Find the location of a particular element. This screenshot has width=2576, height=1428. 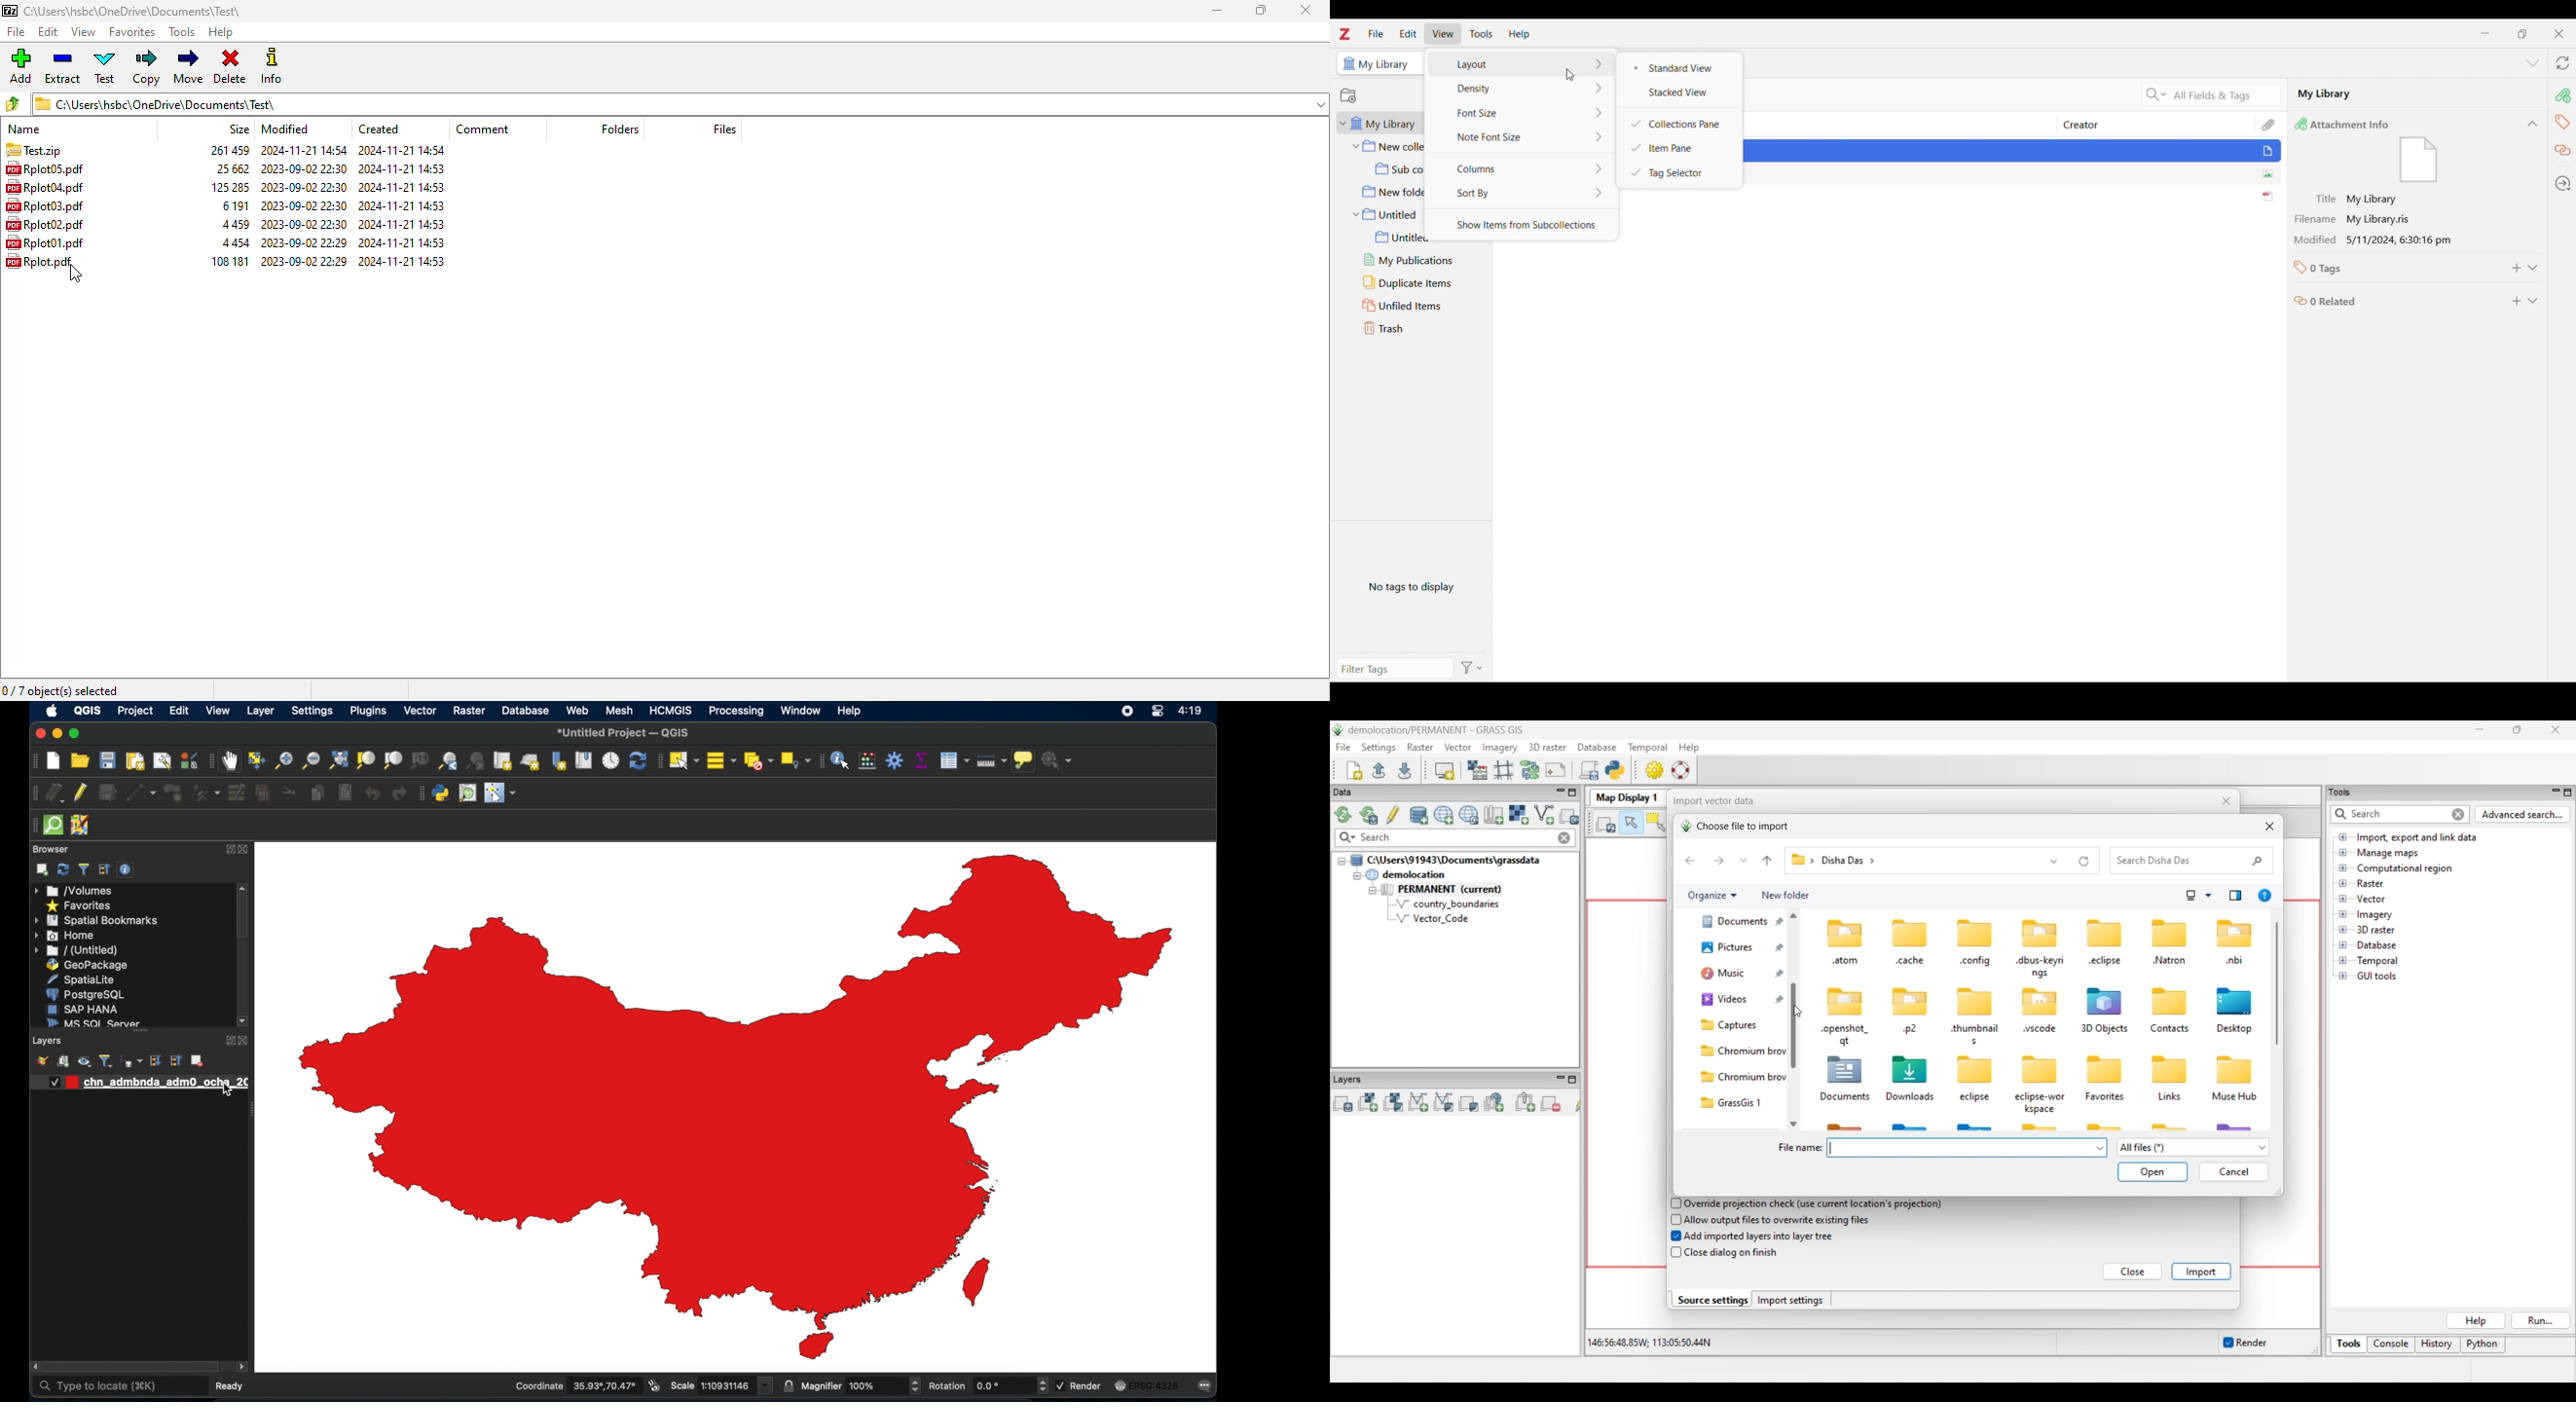

Stacked view is located at coordinates (1680, 92).